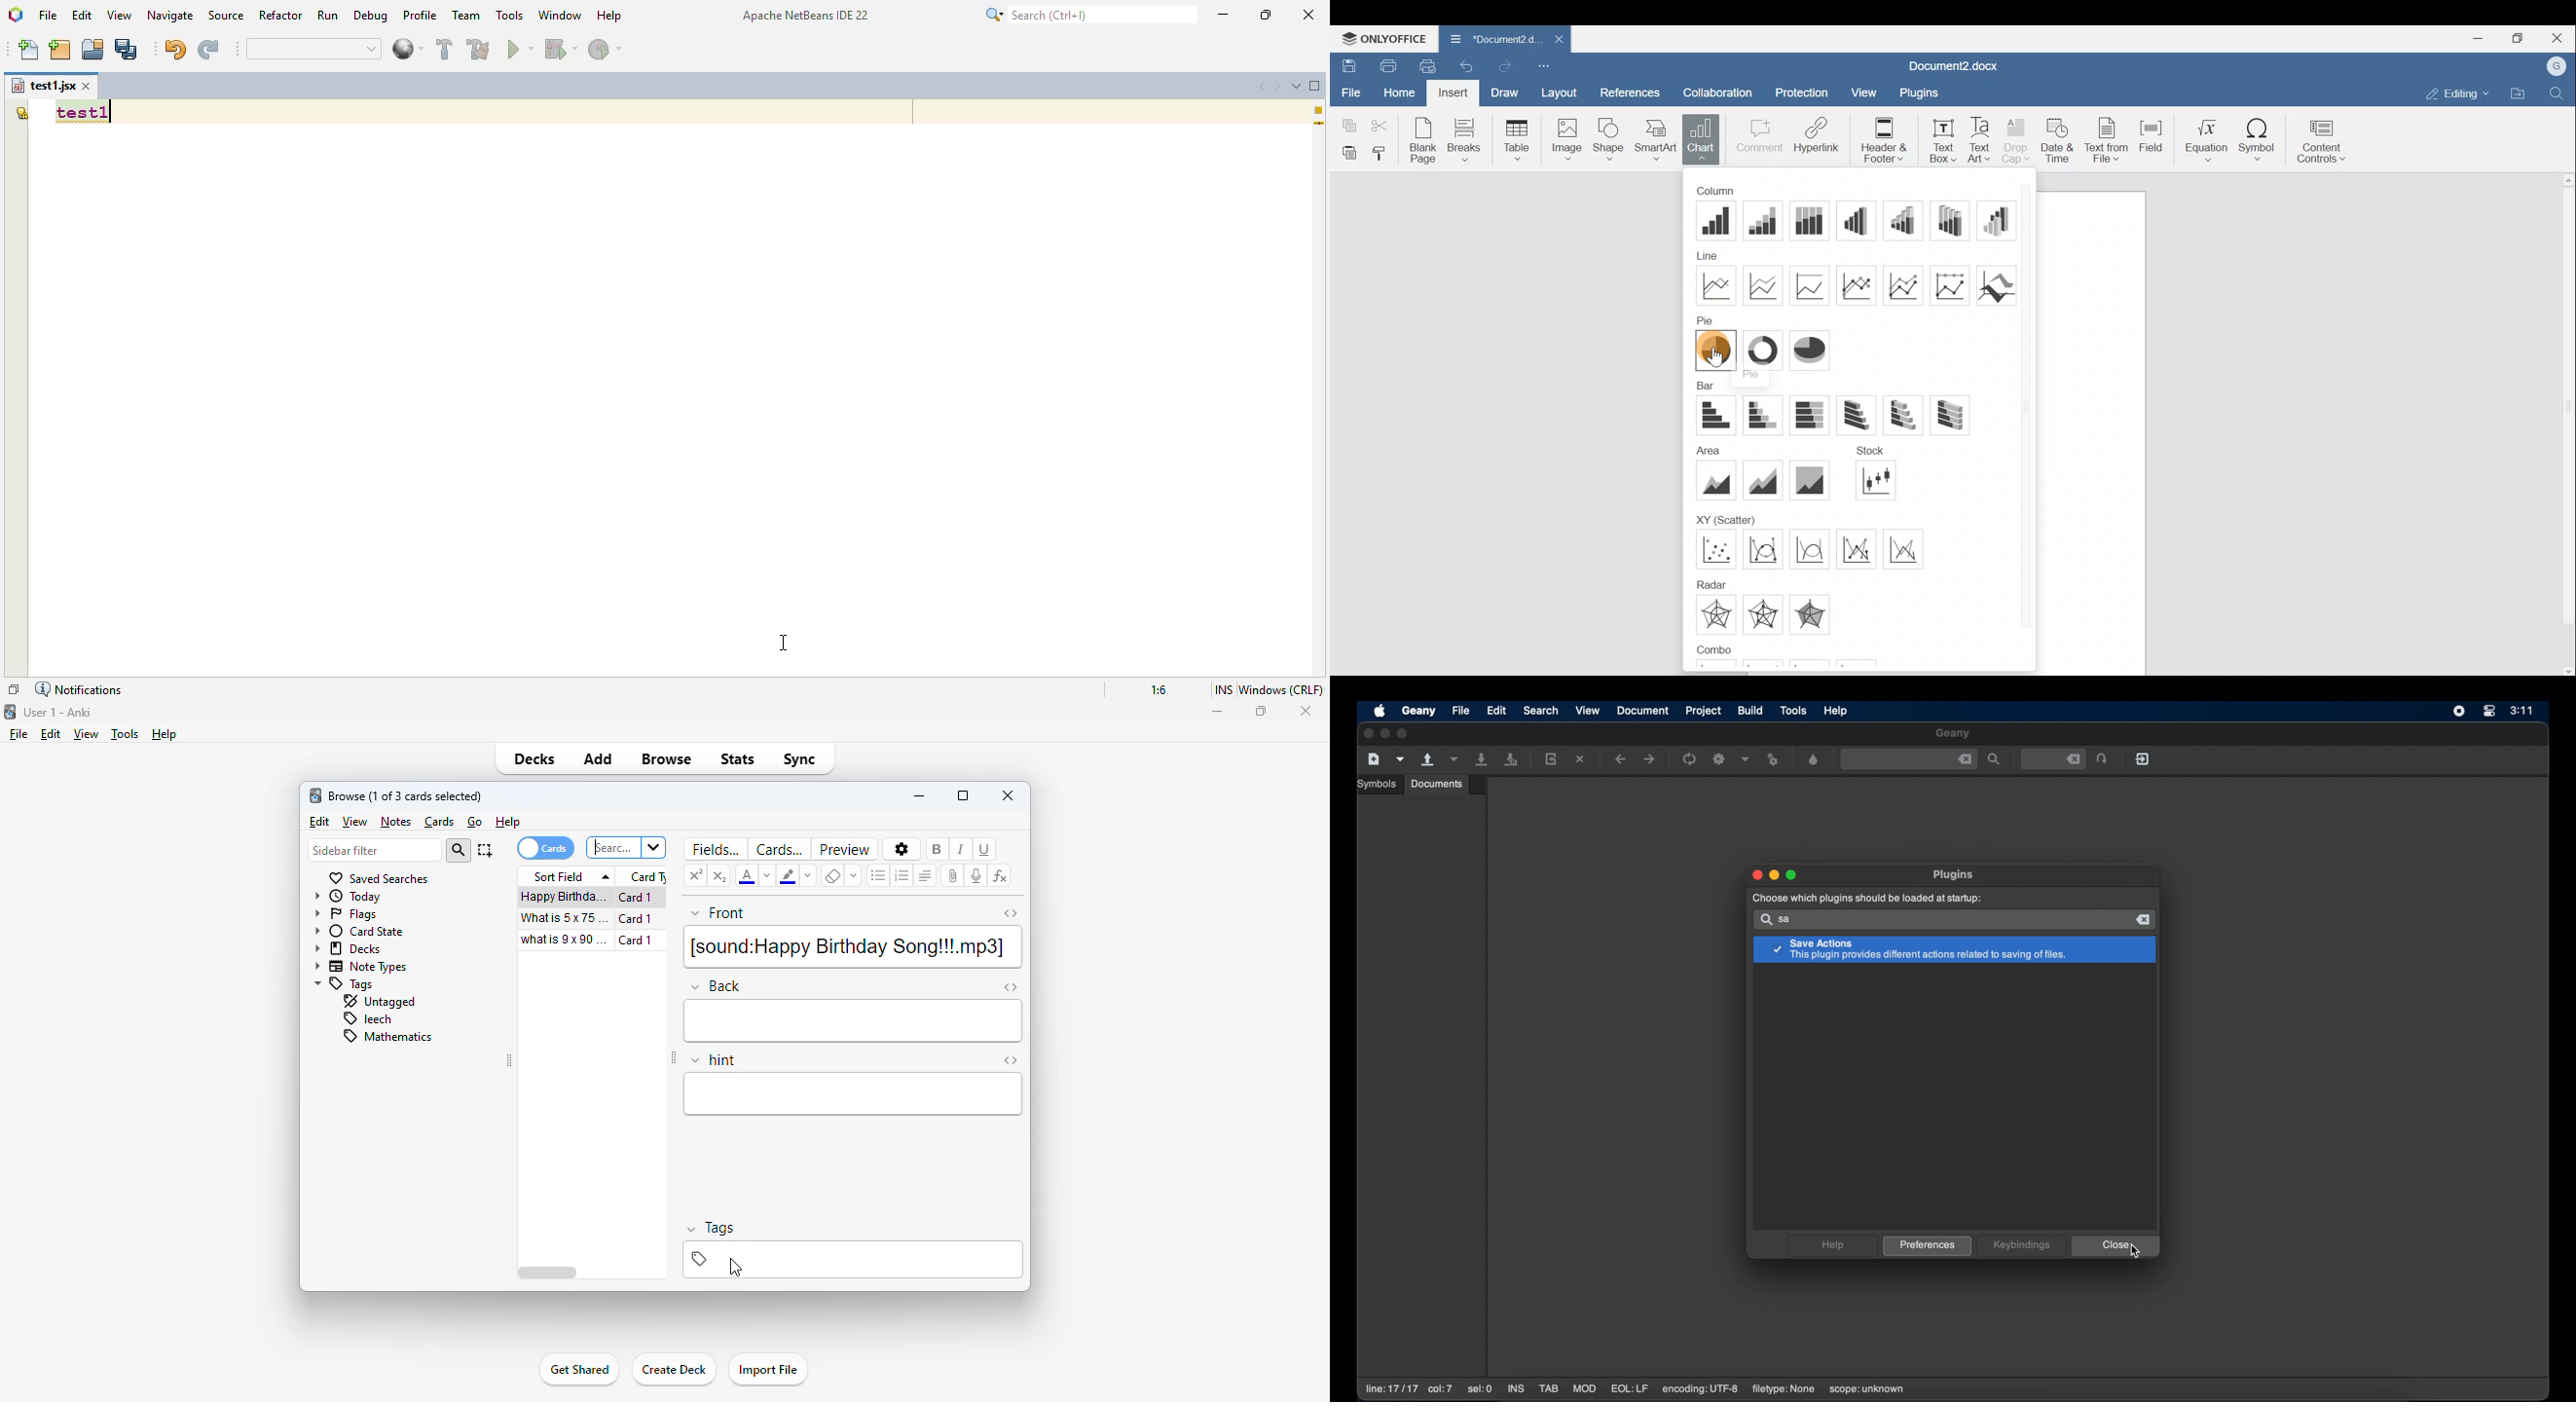  What do you see at coordinates (59, 713) in the screenshot?
I see `User-1 Anki` at bounding box center [59, 713].